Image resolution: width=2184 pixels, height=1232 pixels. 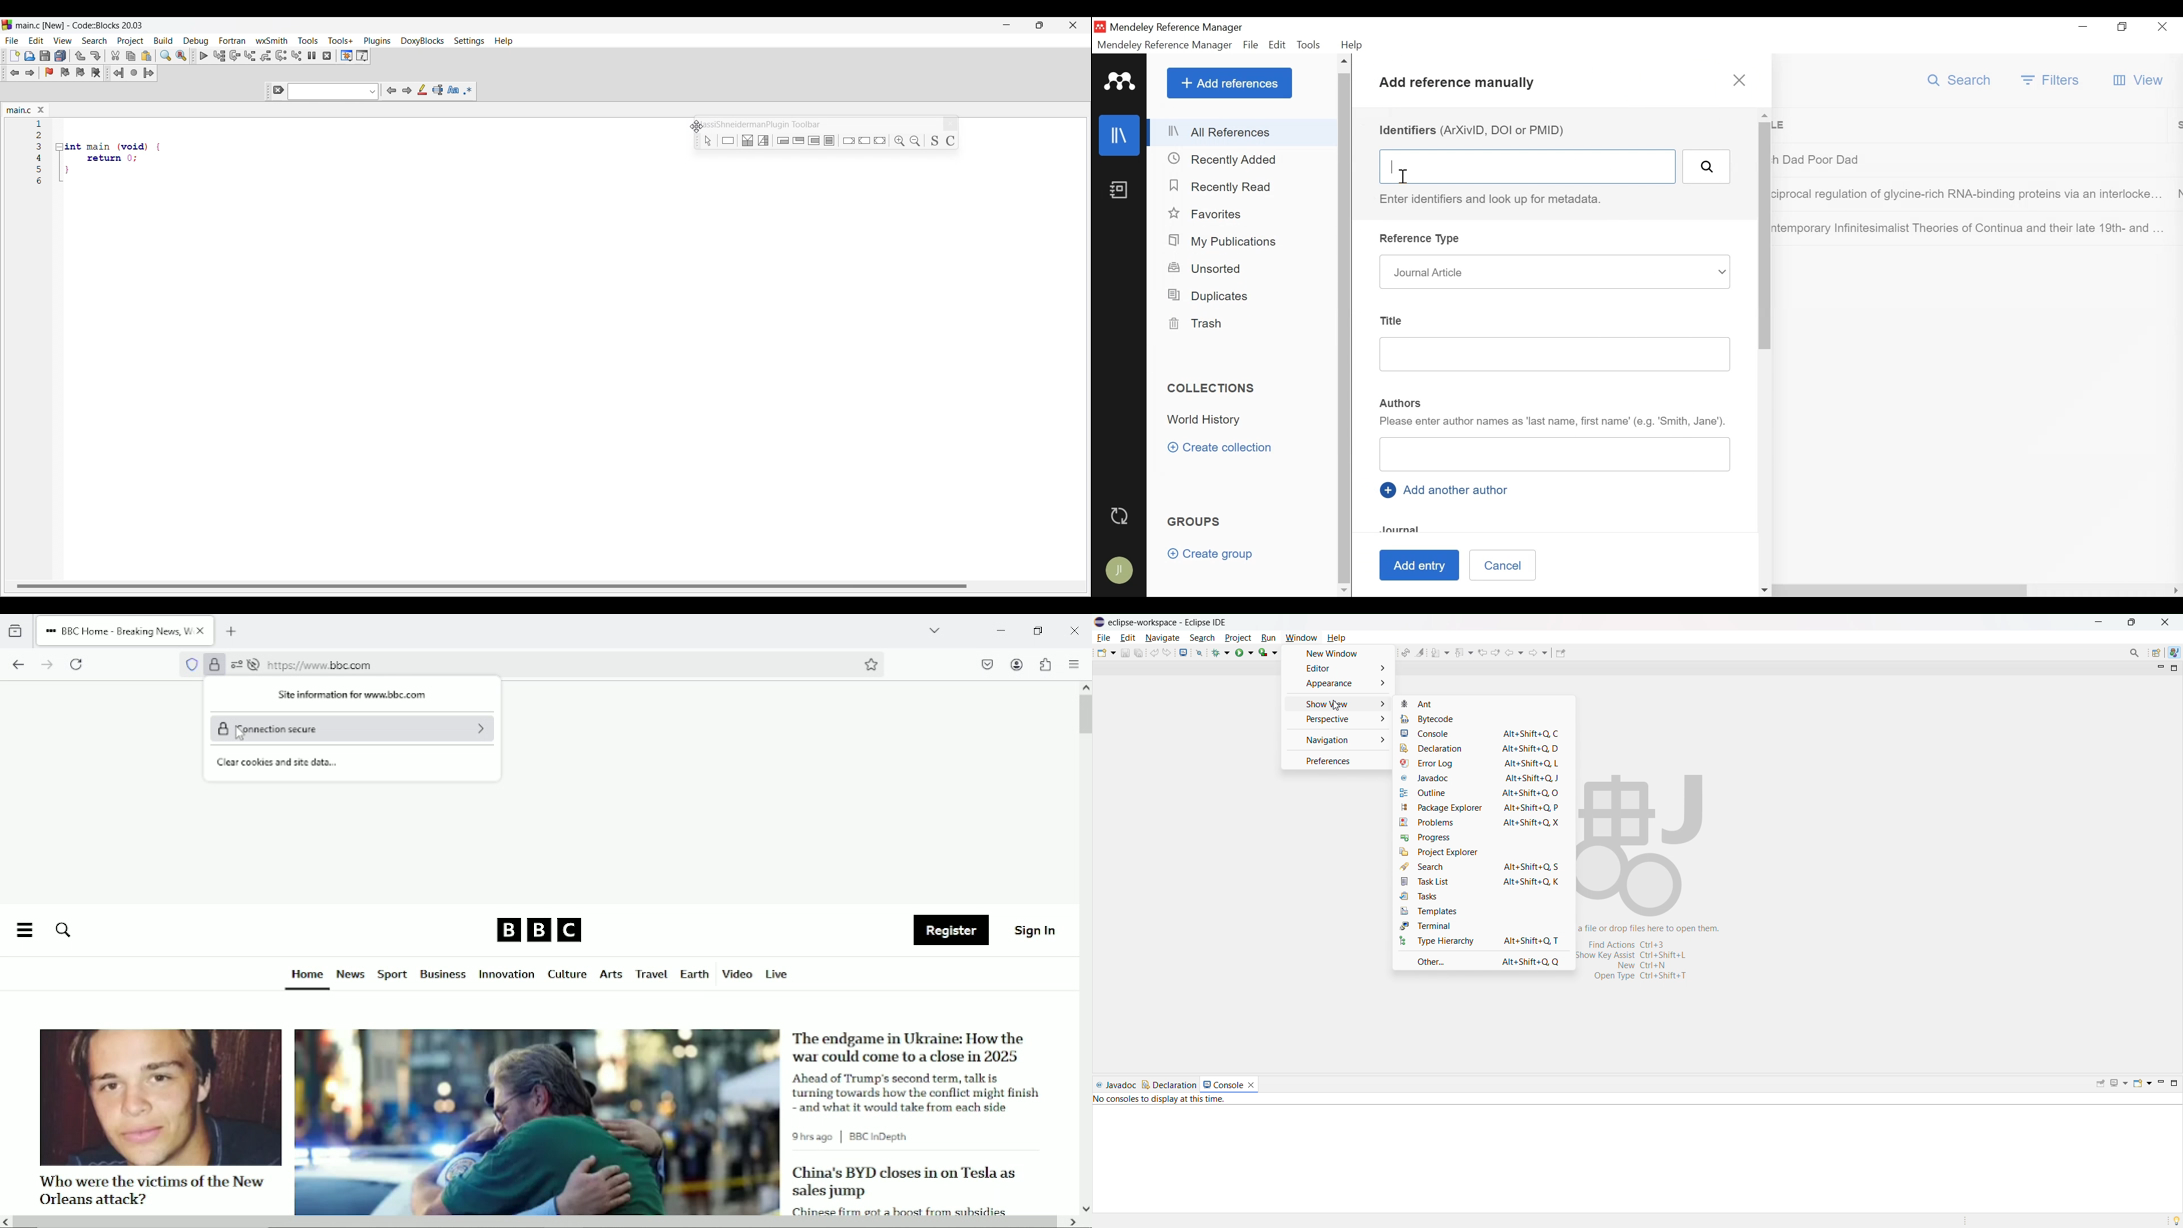 What do you see at coordinates (1336, 761) in the screenshot?
I see `preferences` at bounding box center [1336, 761].